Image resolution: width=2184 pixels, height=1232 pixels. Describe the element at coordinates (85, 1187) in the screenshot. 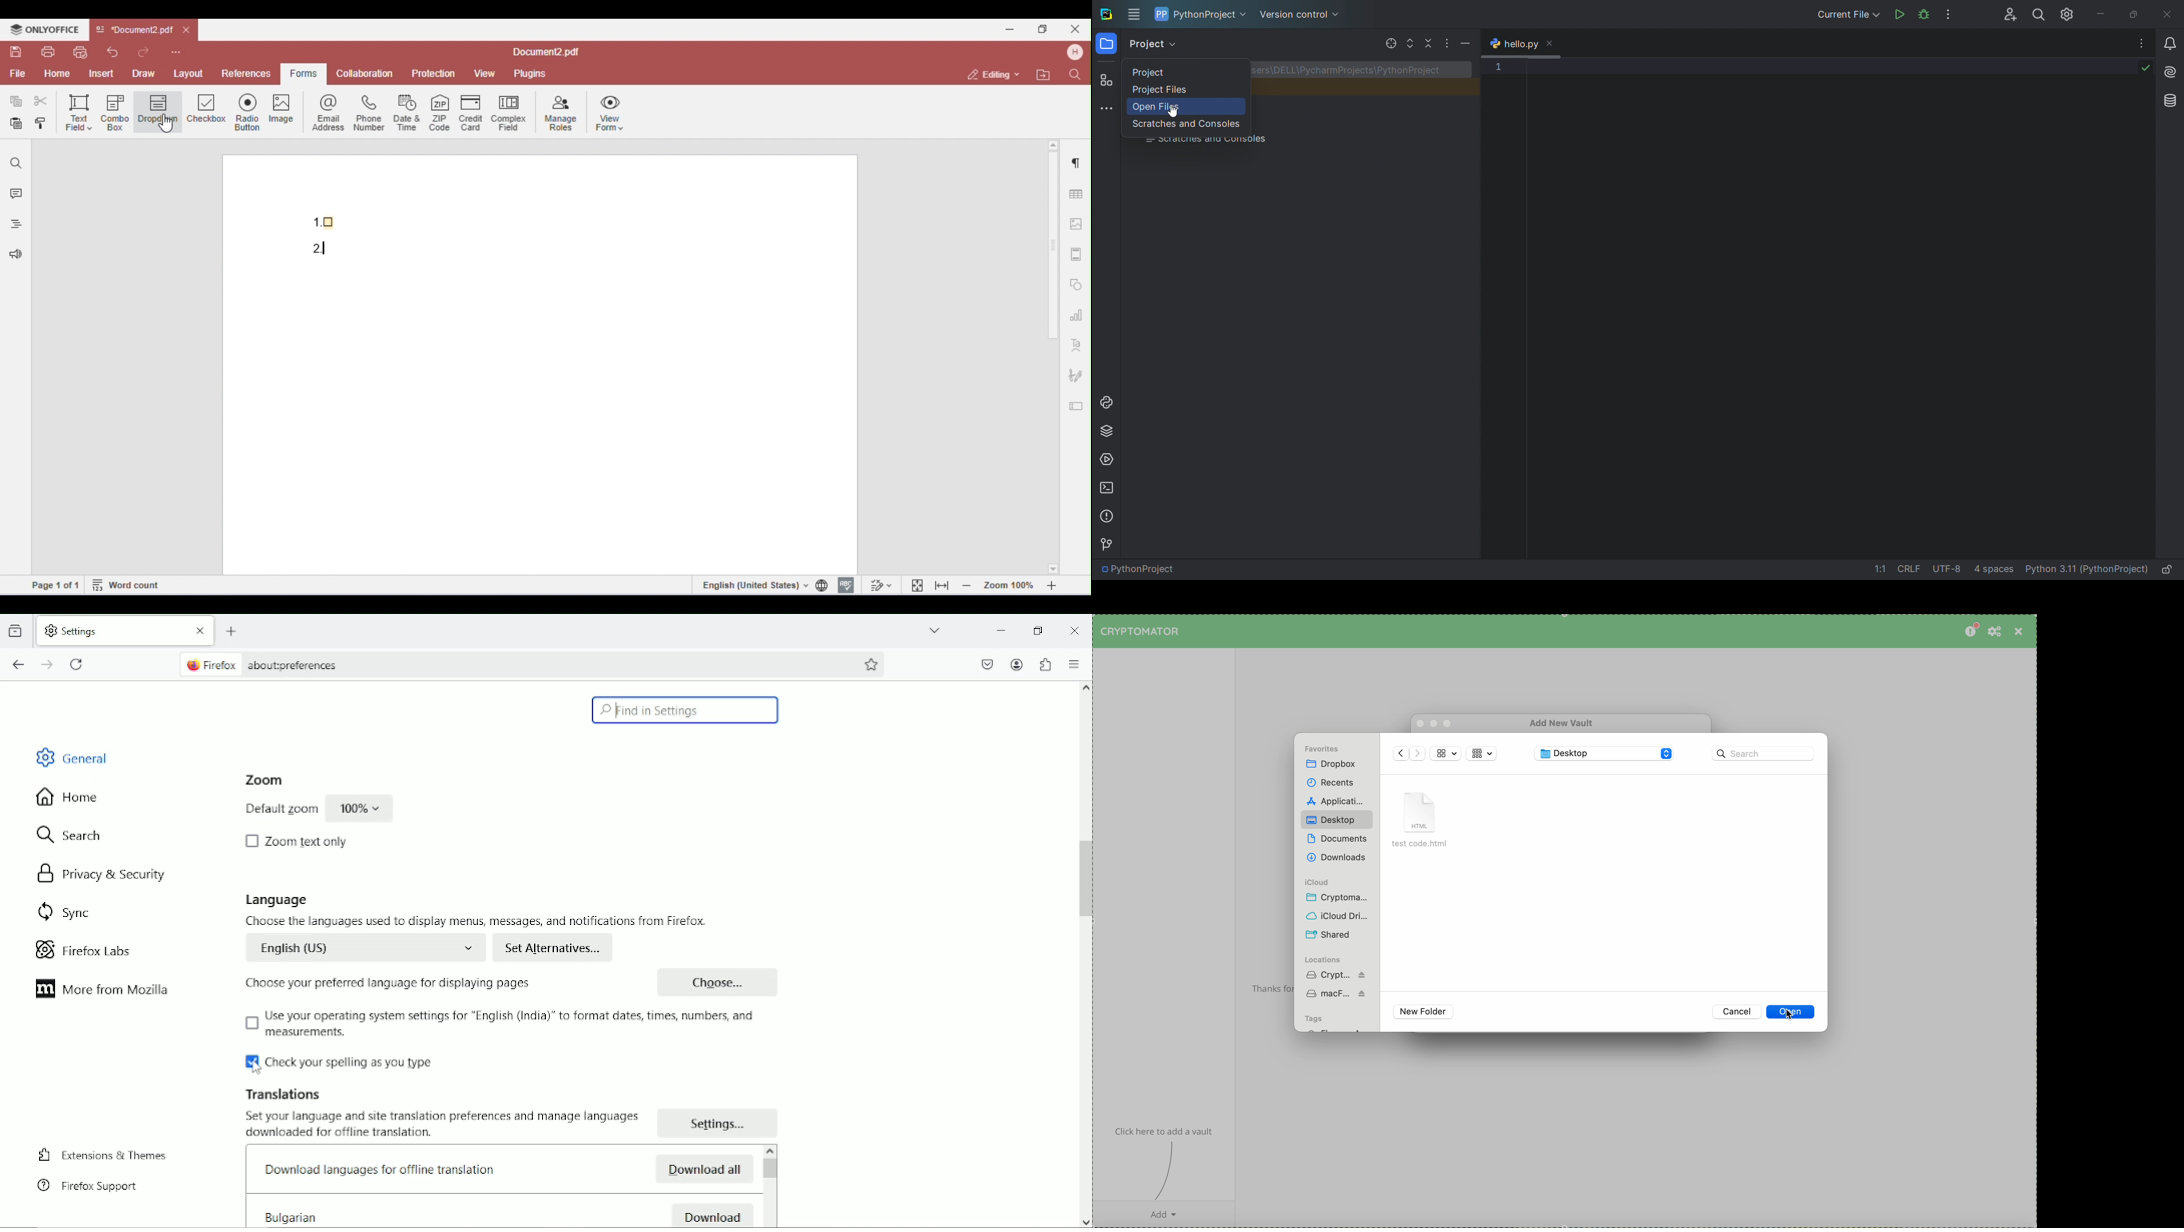

I see `Firefox support` at that location.